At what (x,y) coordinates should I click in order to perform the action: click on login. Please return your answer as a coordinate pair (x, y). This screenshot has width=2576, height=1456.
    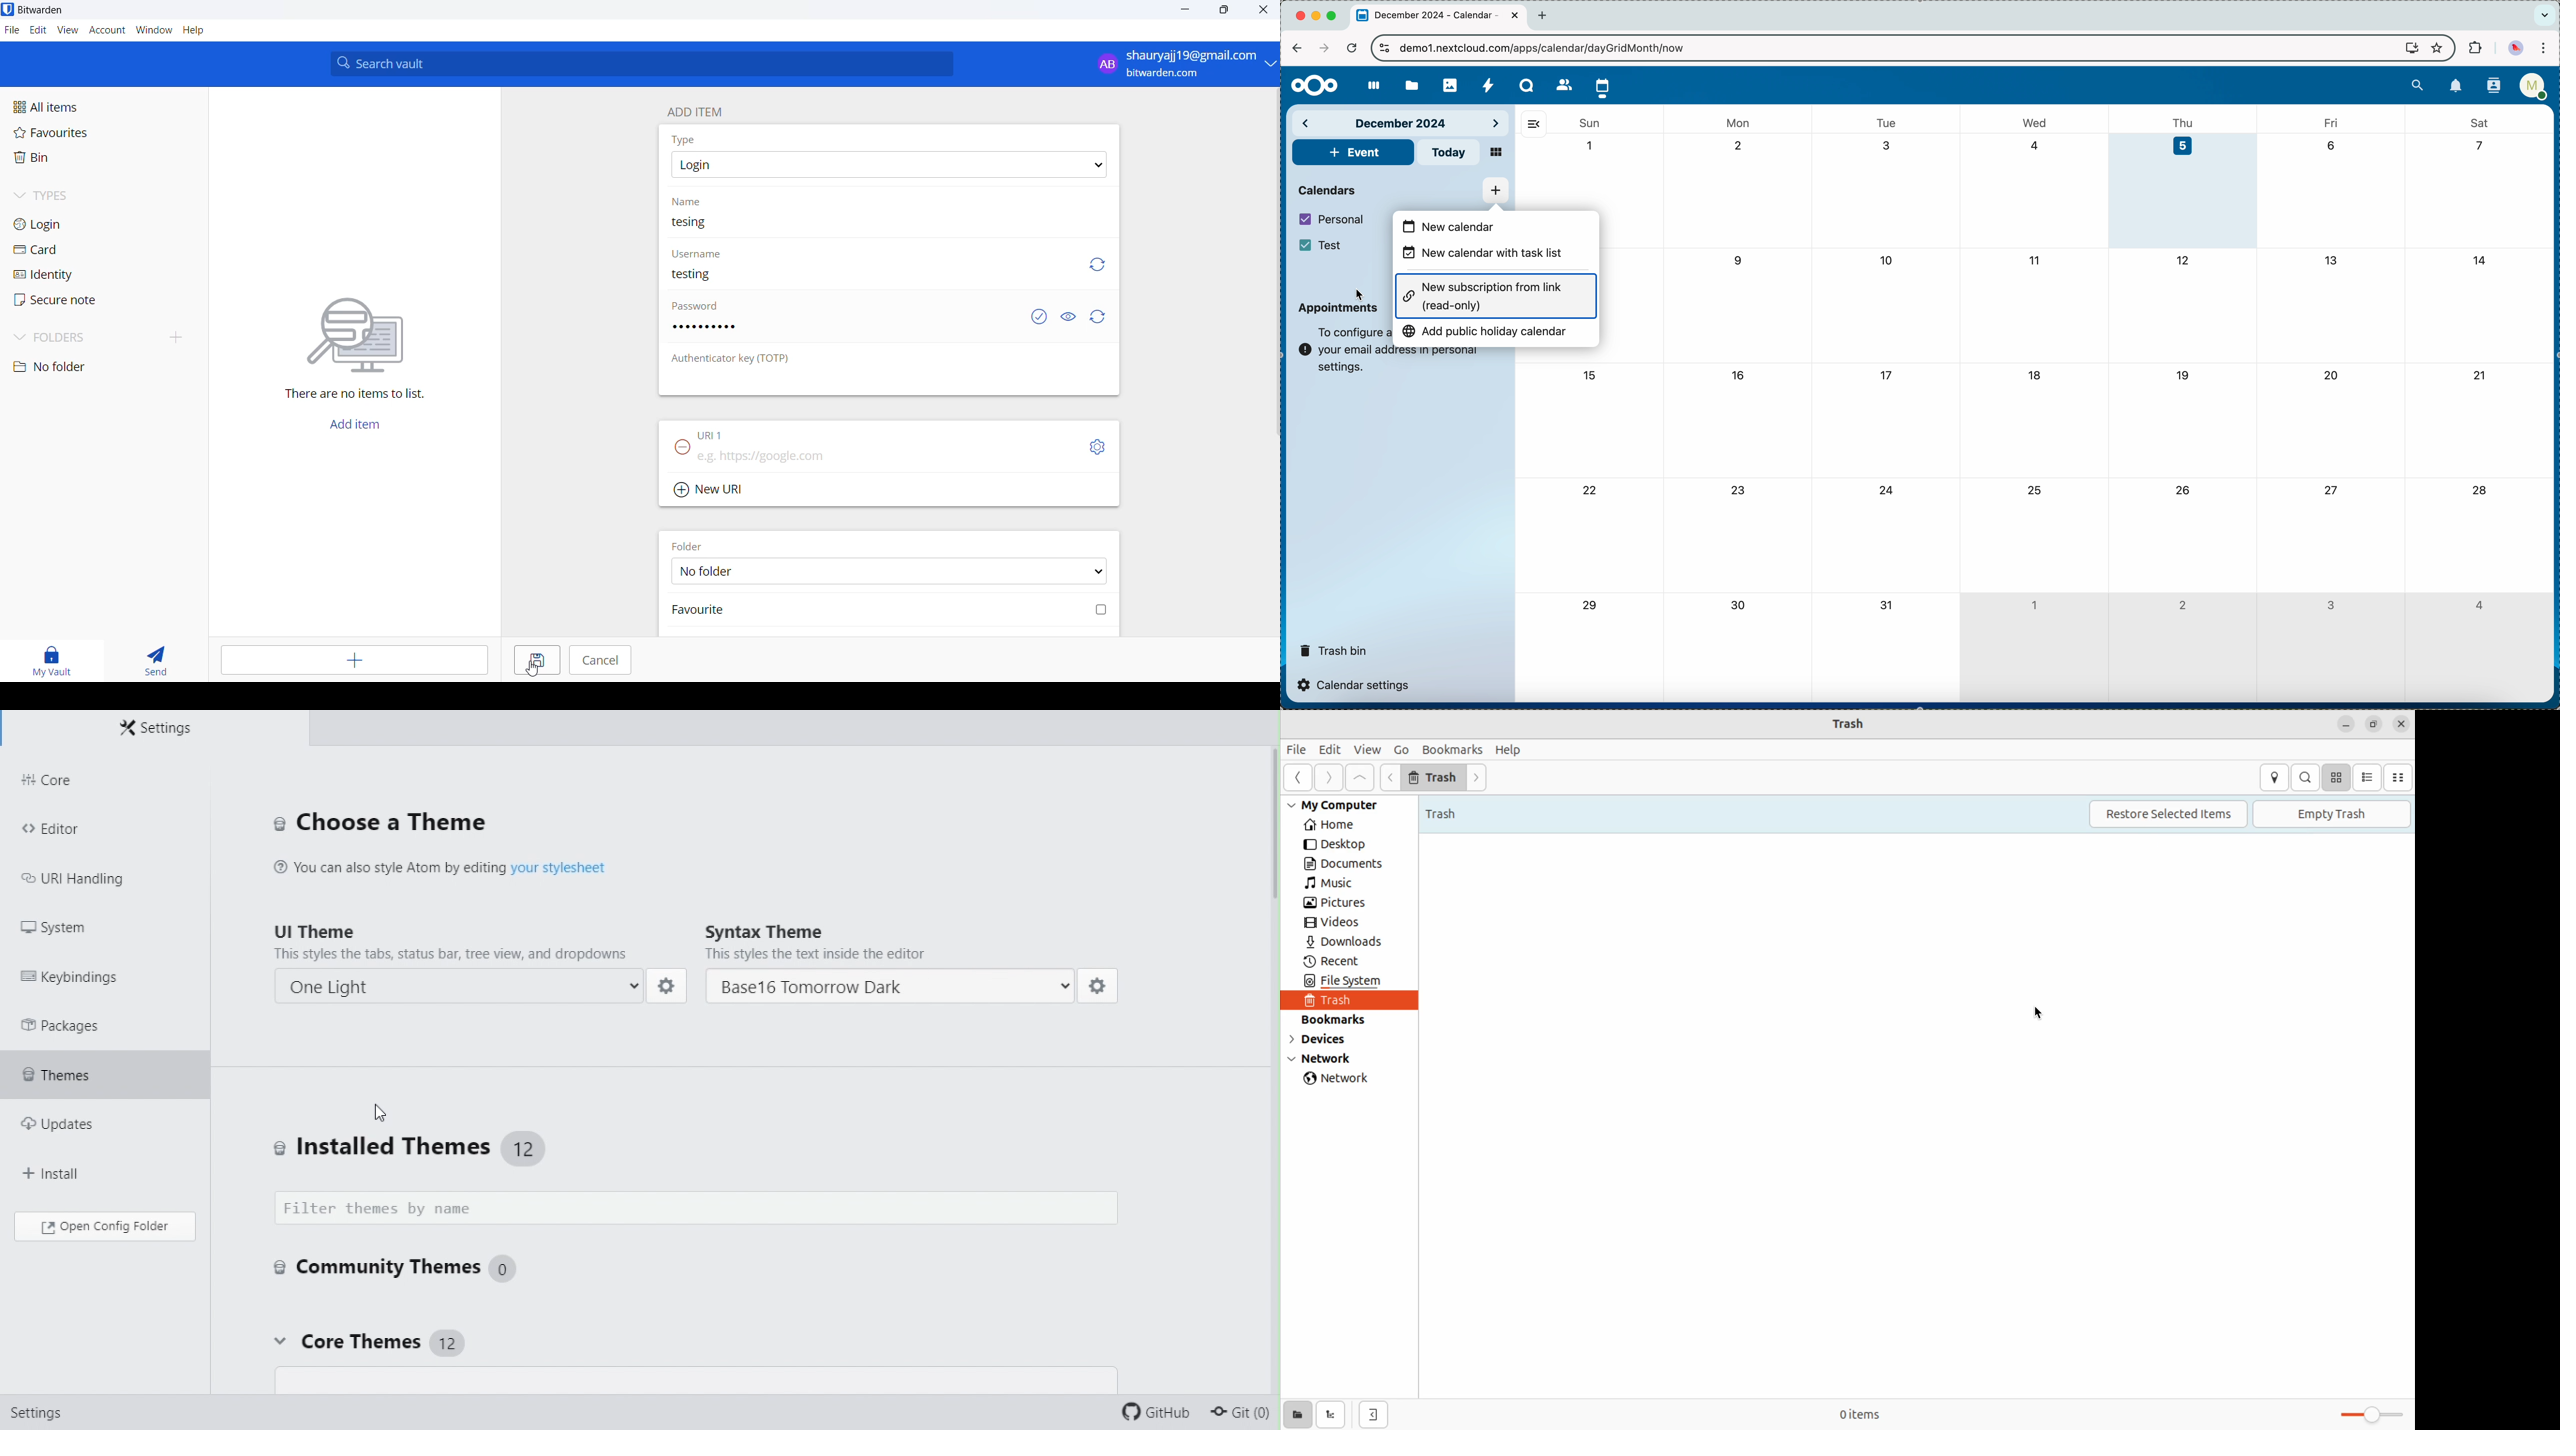
    Looking at the image, I should click on (78, 227).